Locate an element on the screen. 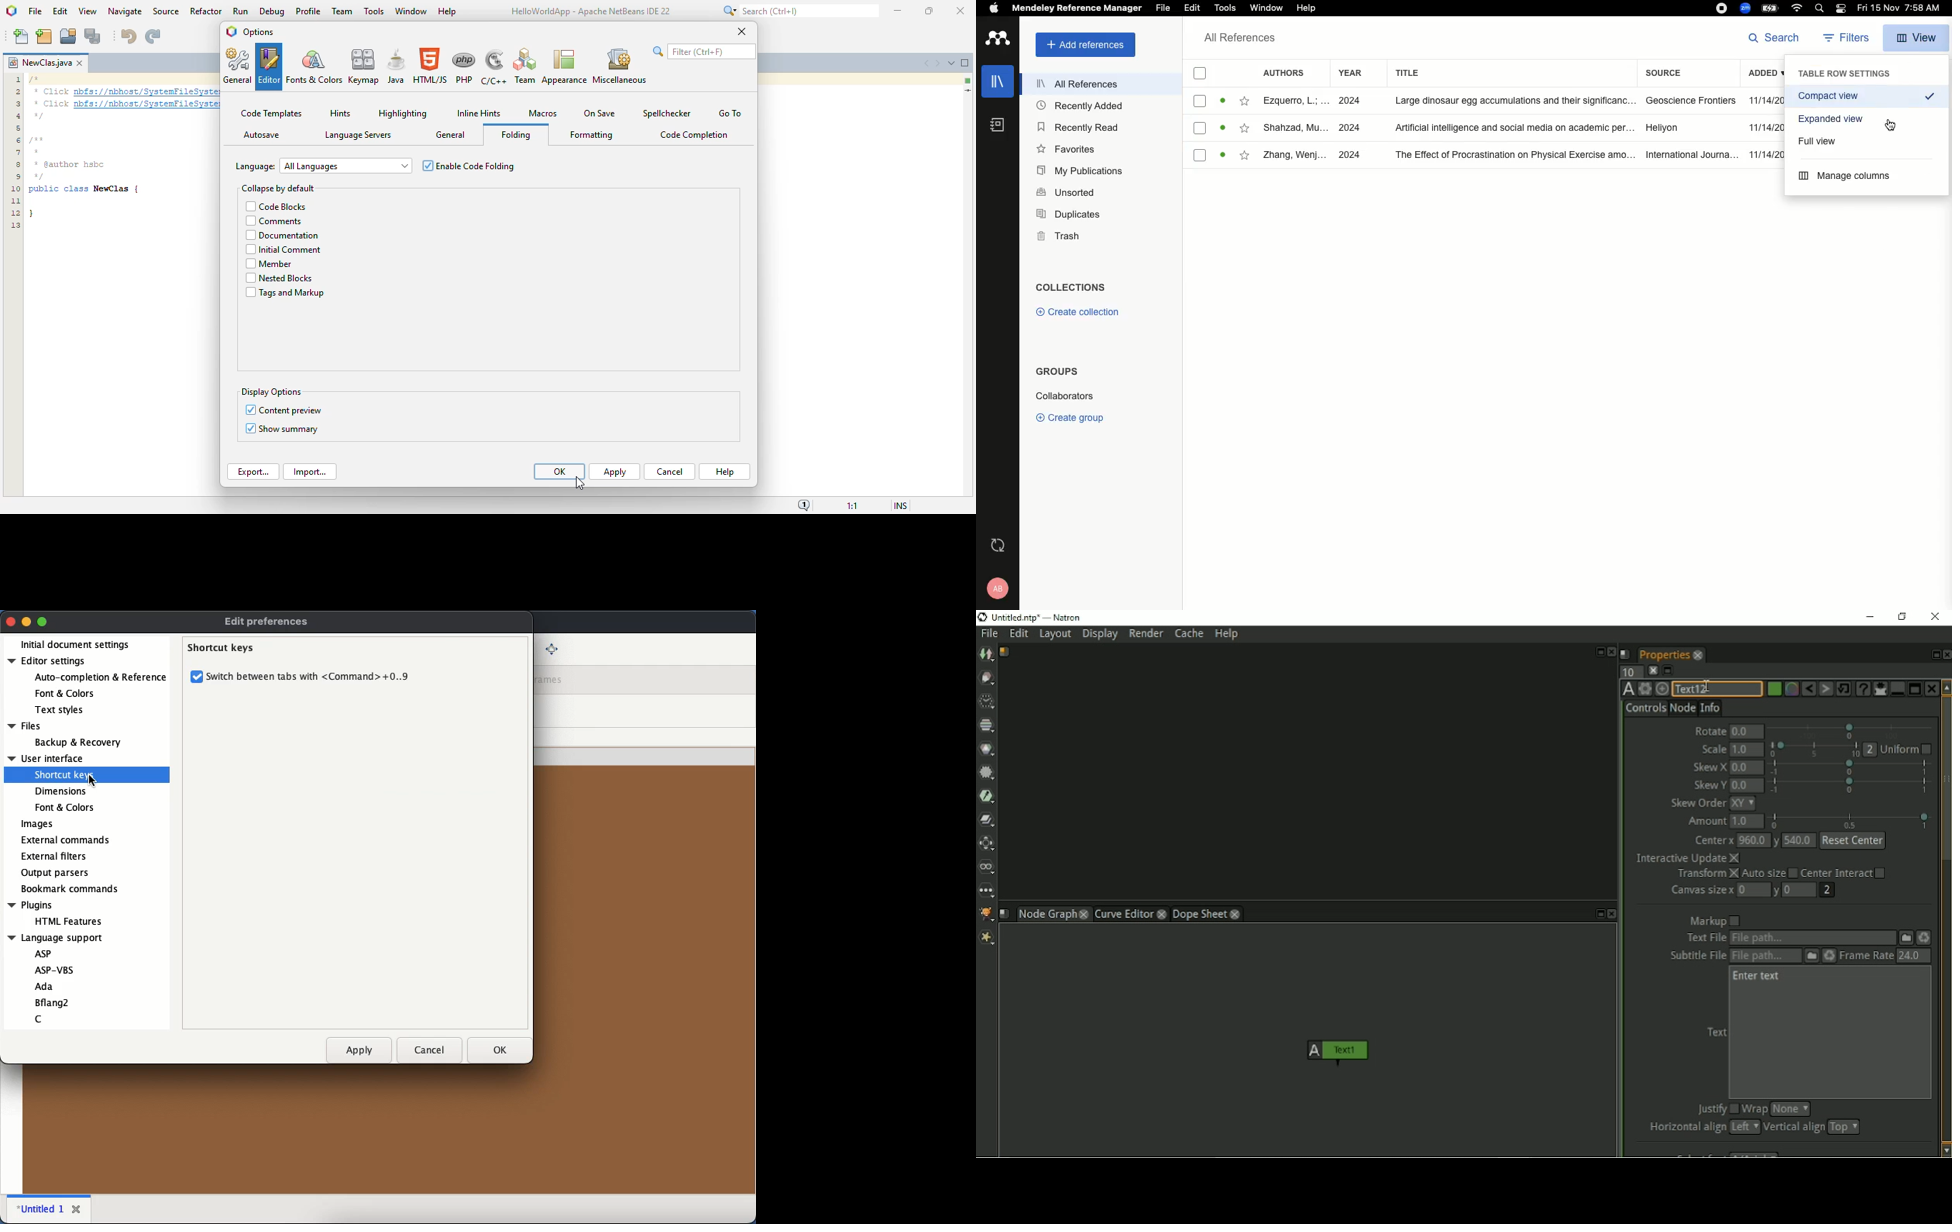 This screenshot has height=1232, width=1960. Create group is located at coordinates (1070, 415).